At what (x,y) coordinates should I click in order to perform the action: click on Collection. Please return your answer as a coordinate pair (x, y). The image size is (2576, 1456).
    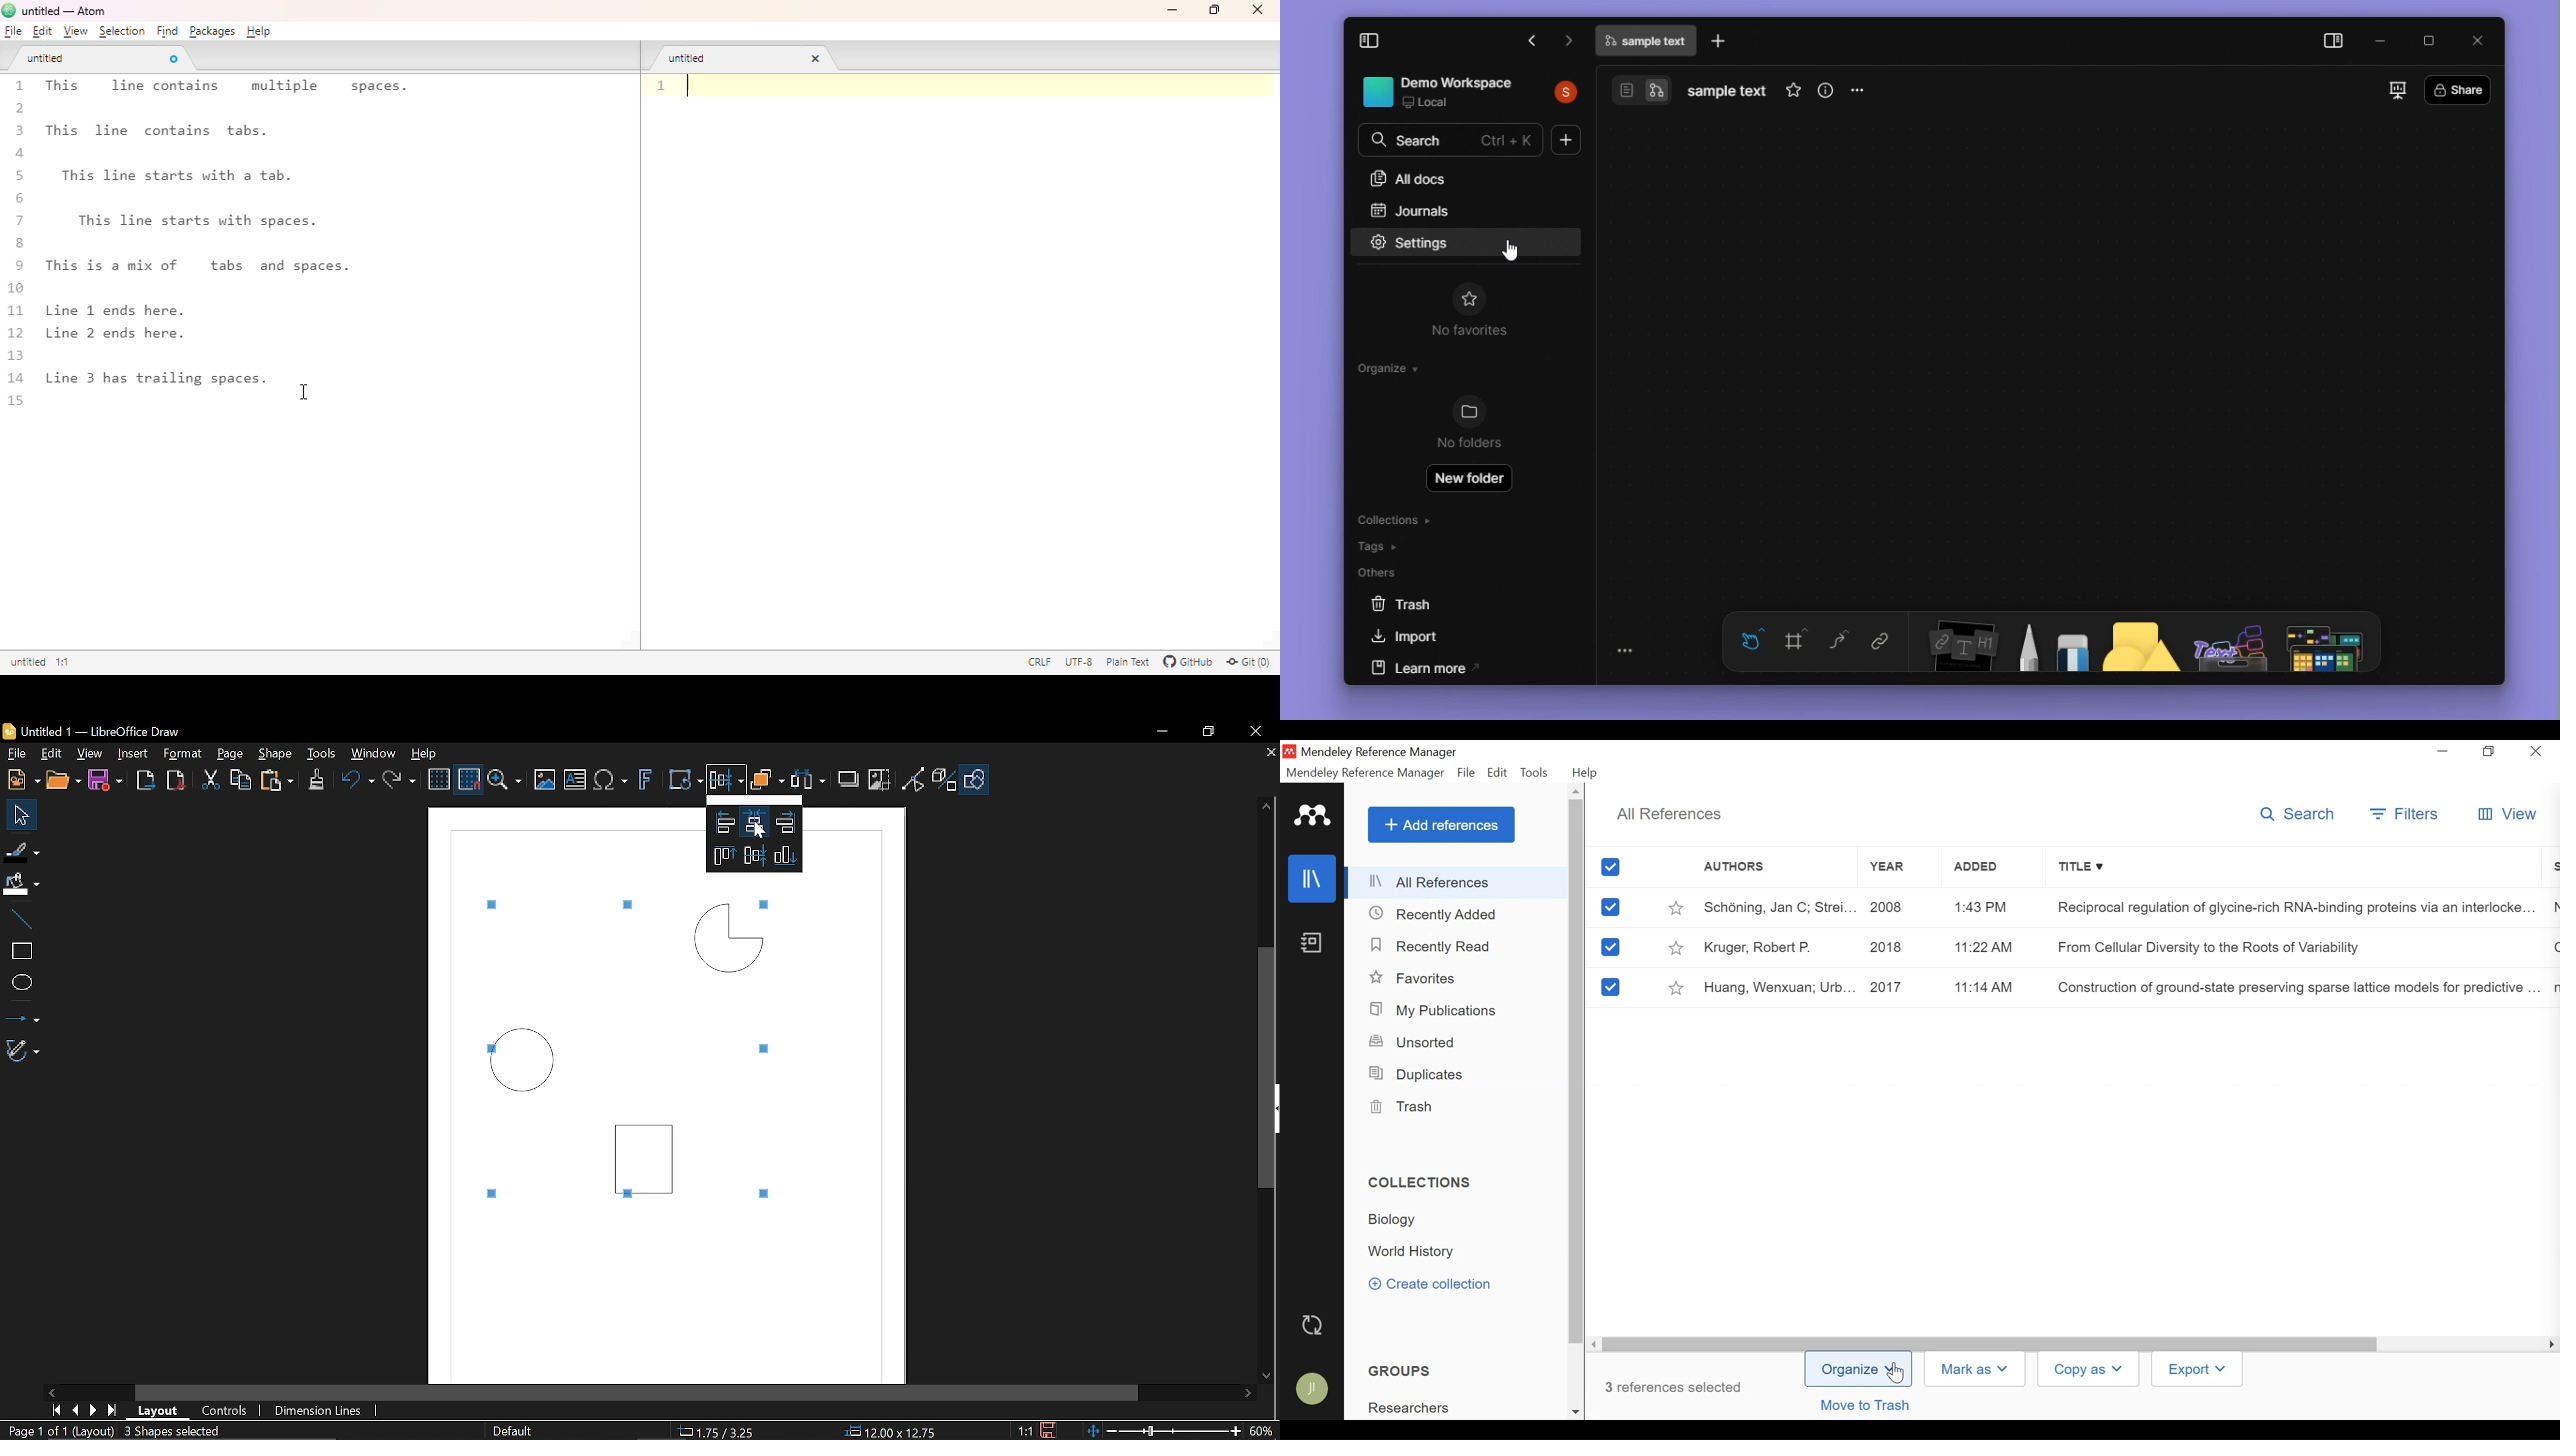
    Looking at the image, I should click on (1438, 1407).